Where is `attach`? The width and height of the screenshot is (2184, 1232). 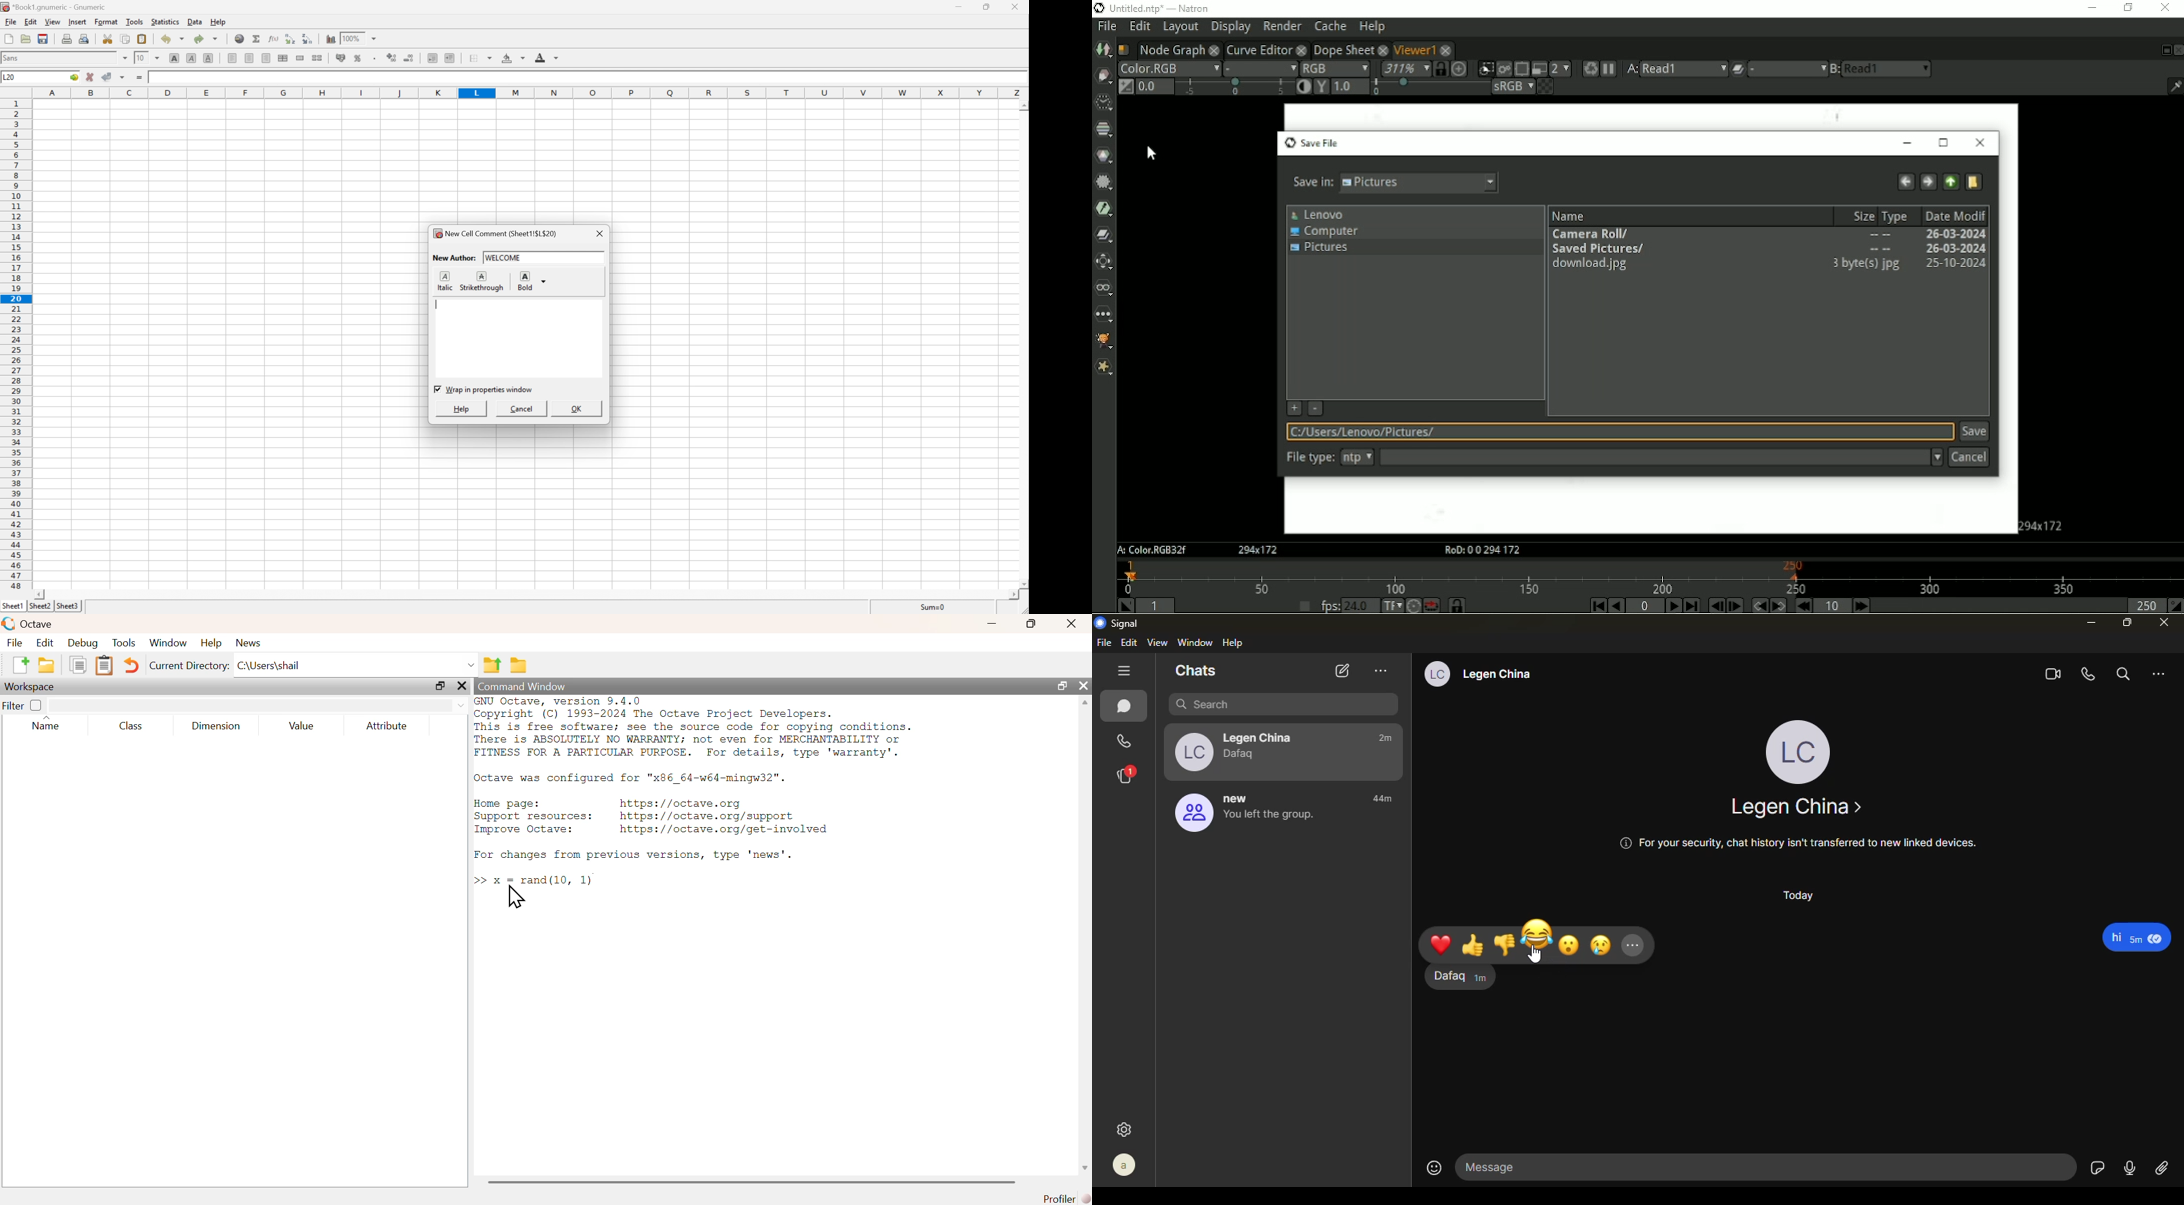 attach is located at coordinates (2162, 1170).